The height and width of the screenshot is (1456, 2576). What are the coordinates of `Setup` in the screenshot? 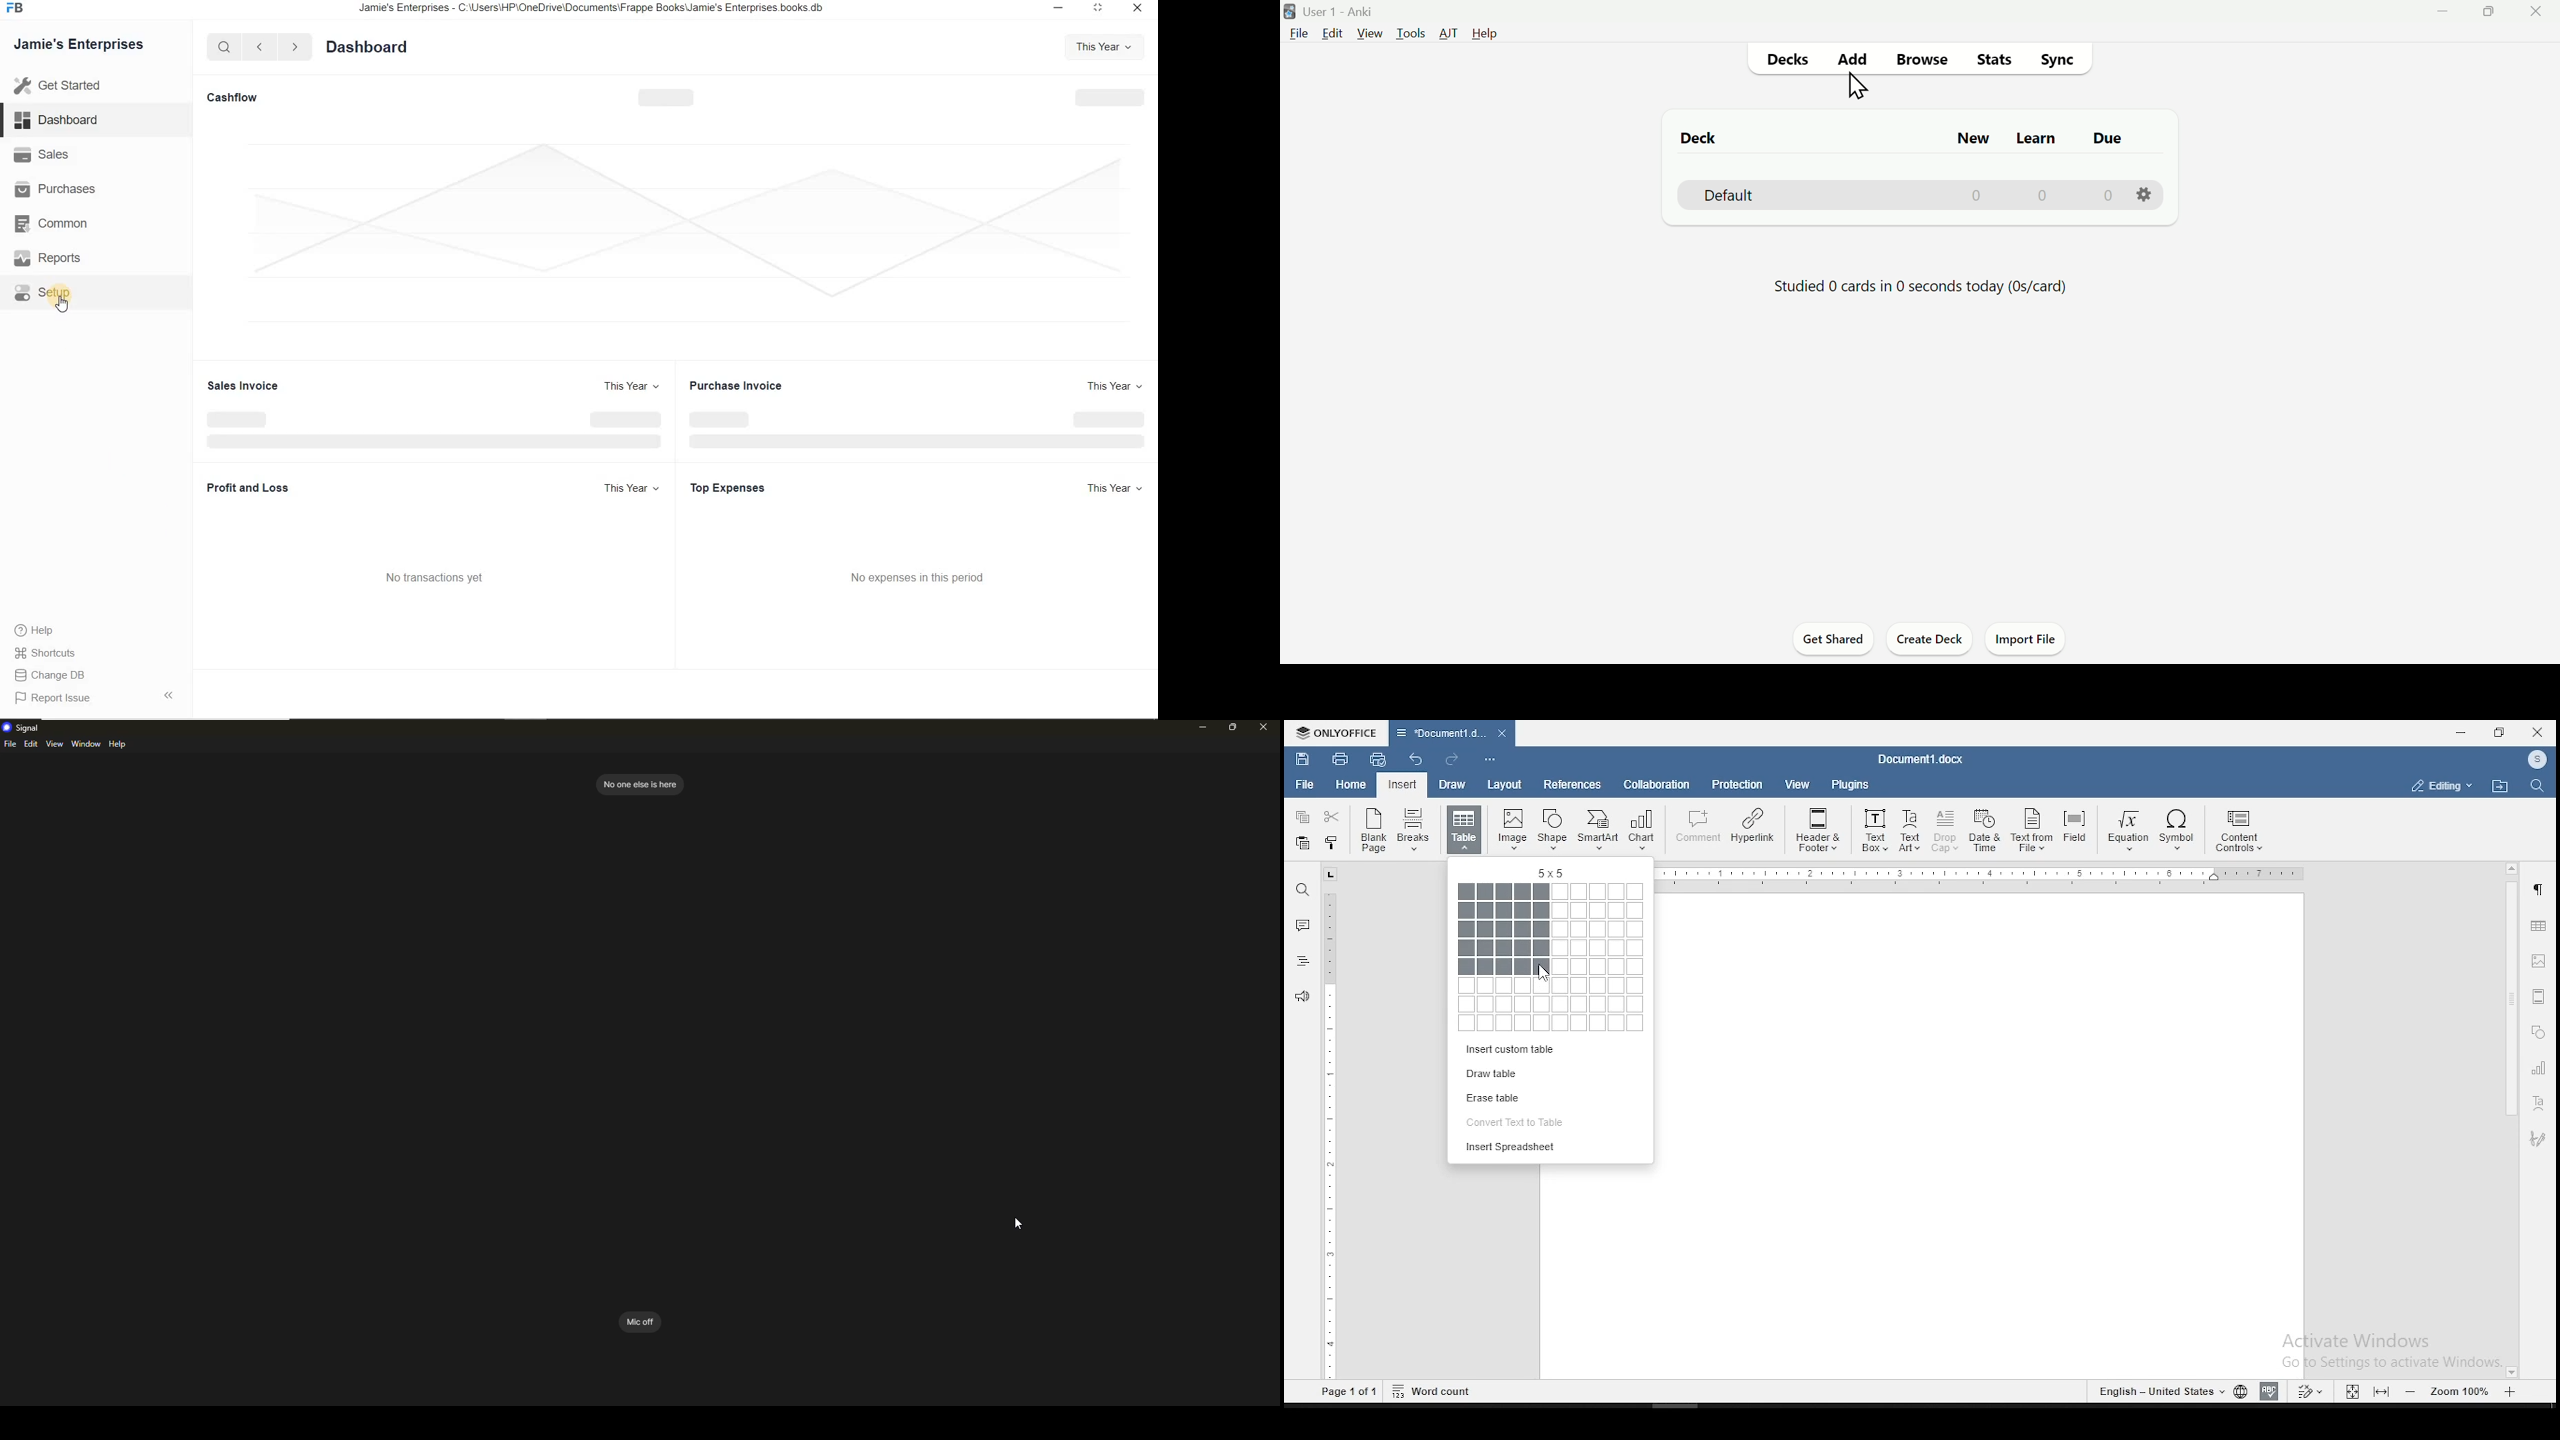 It's located at (58, 291).